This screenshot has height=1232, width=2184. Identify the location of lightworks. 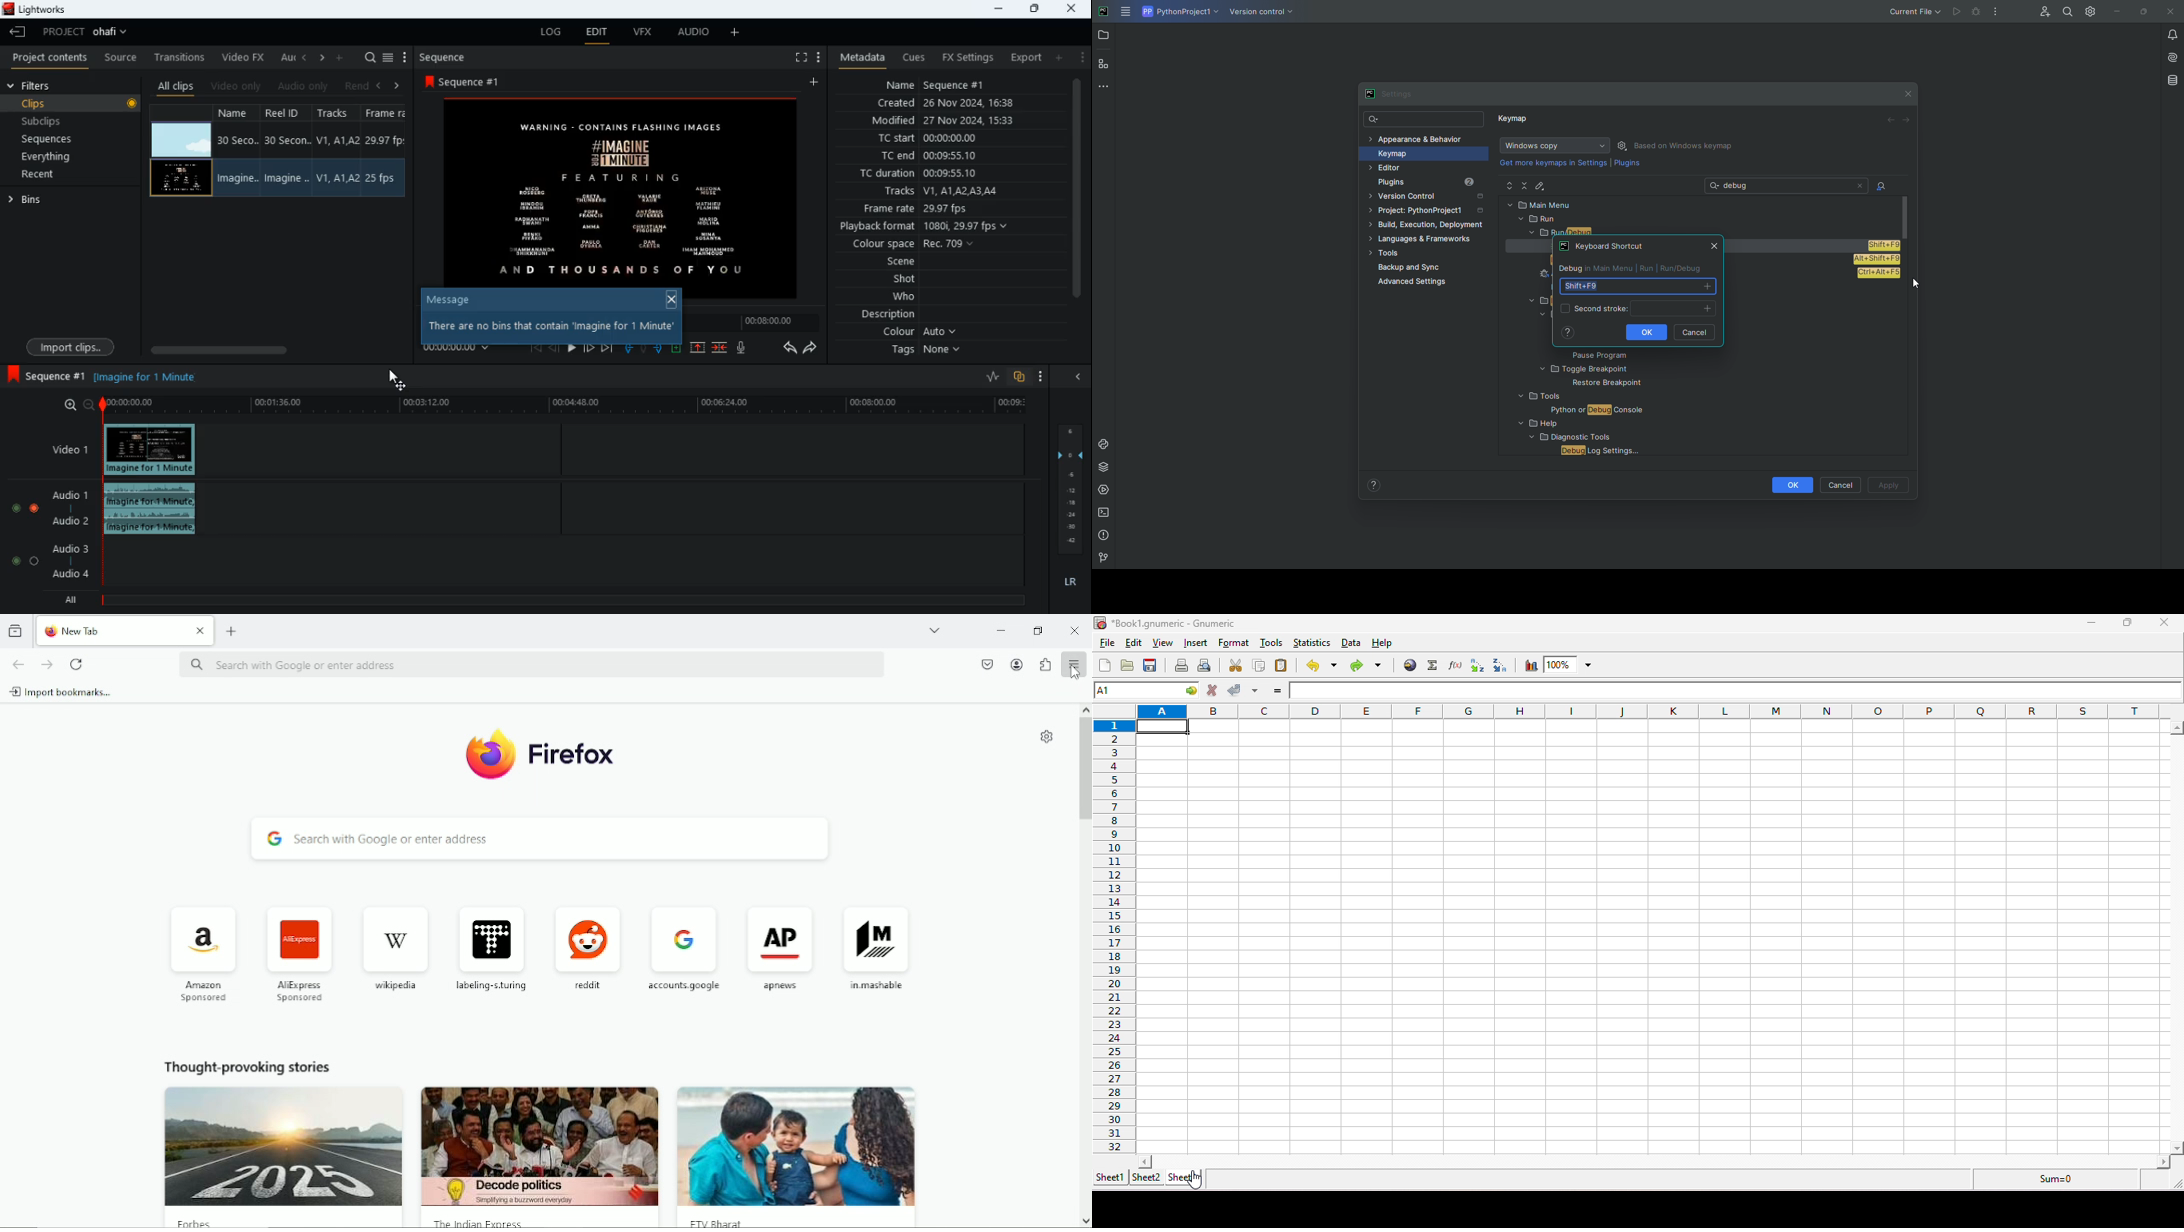
(37, 9).